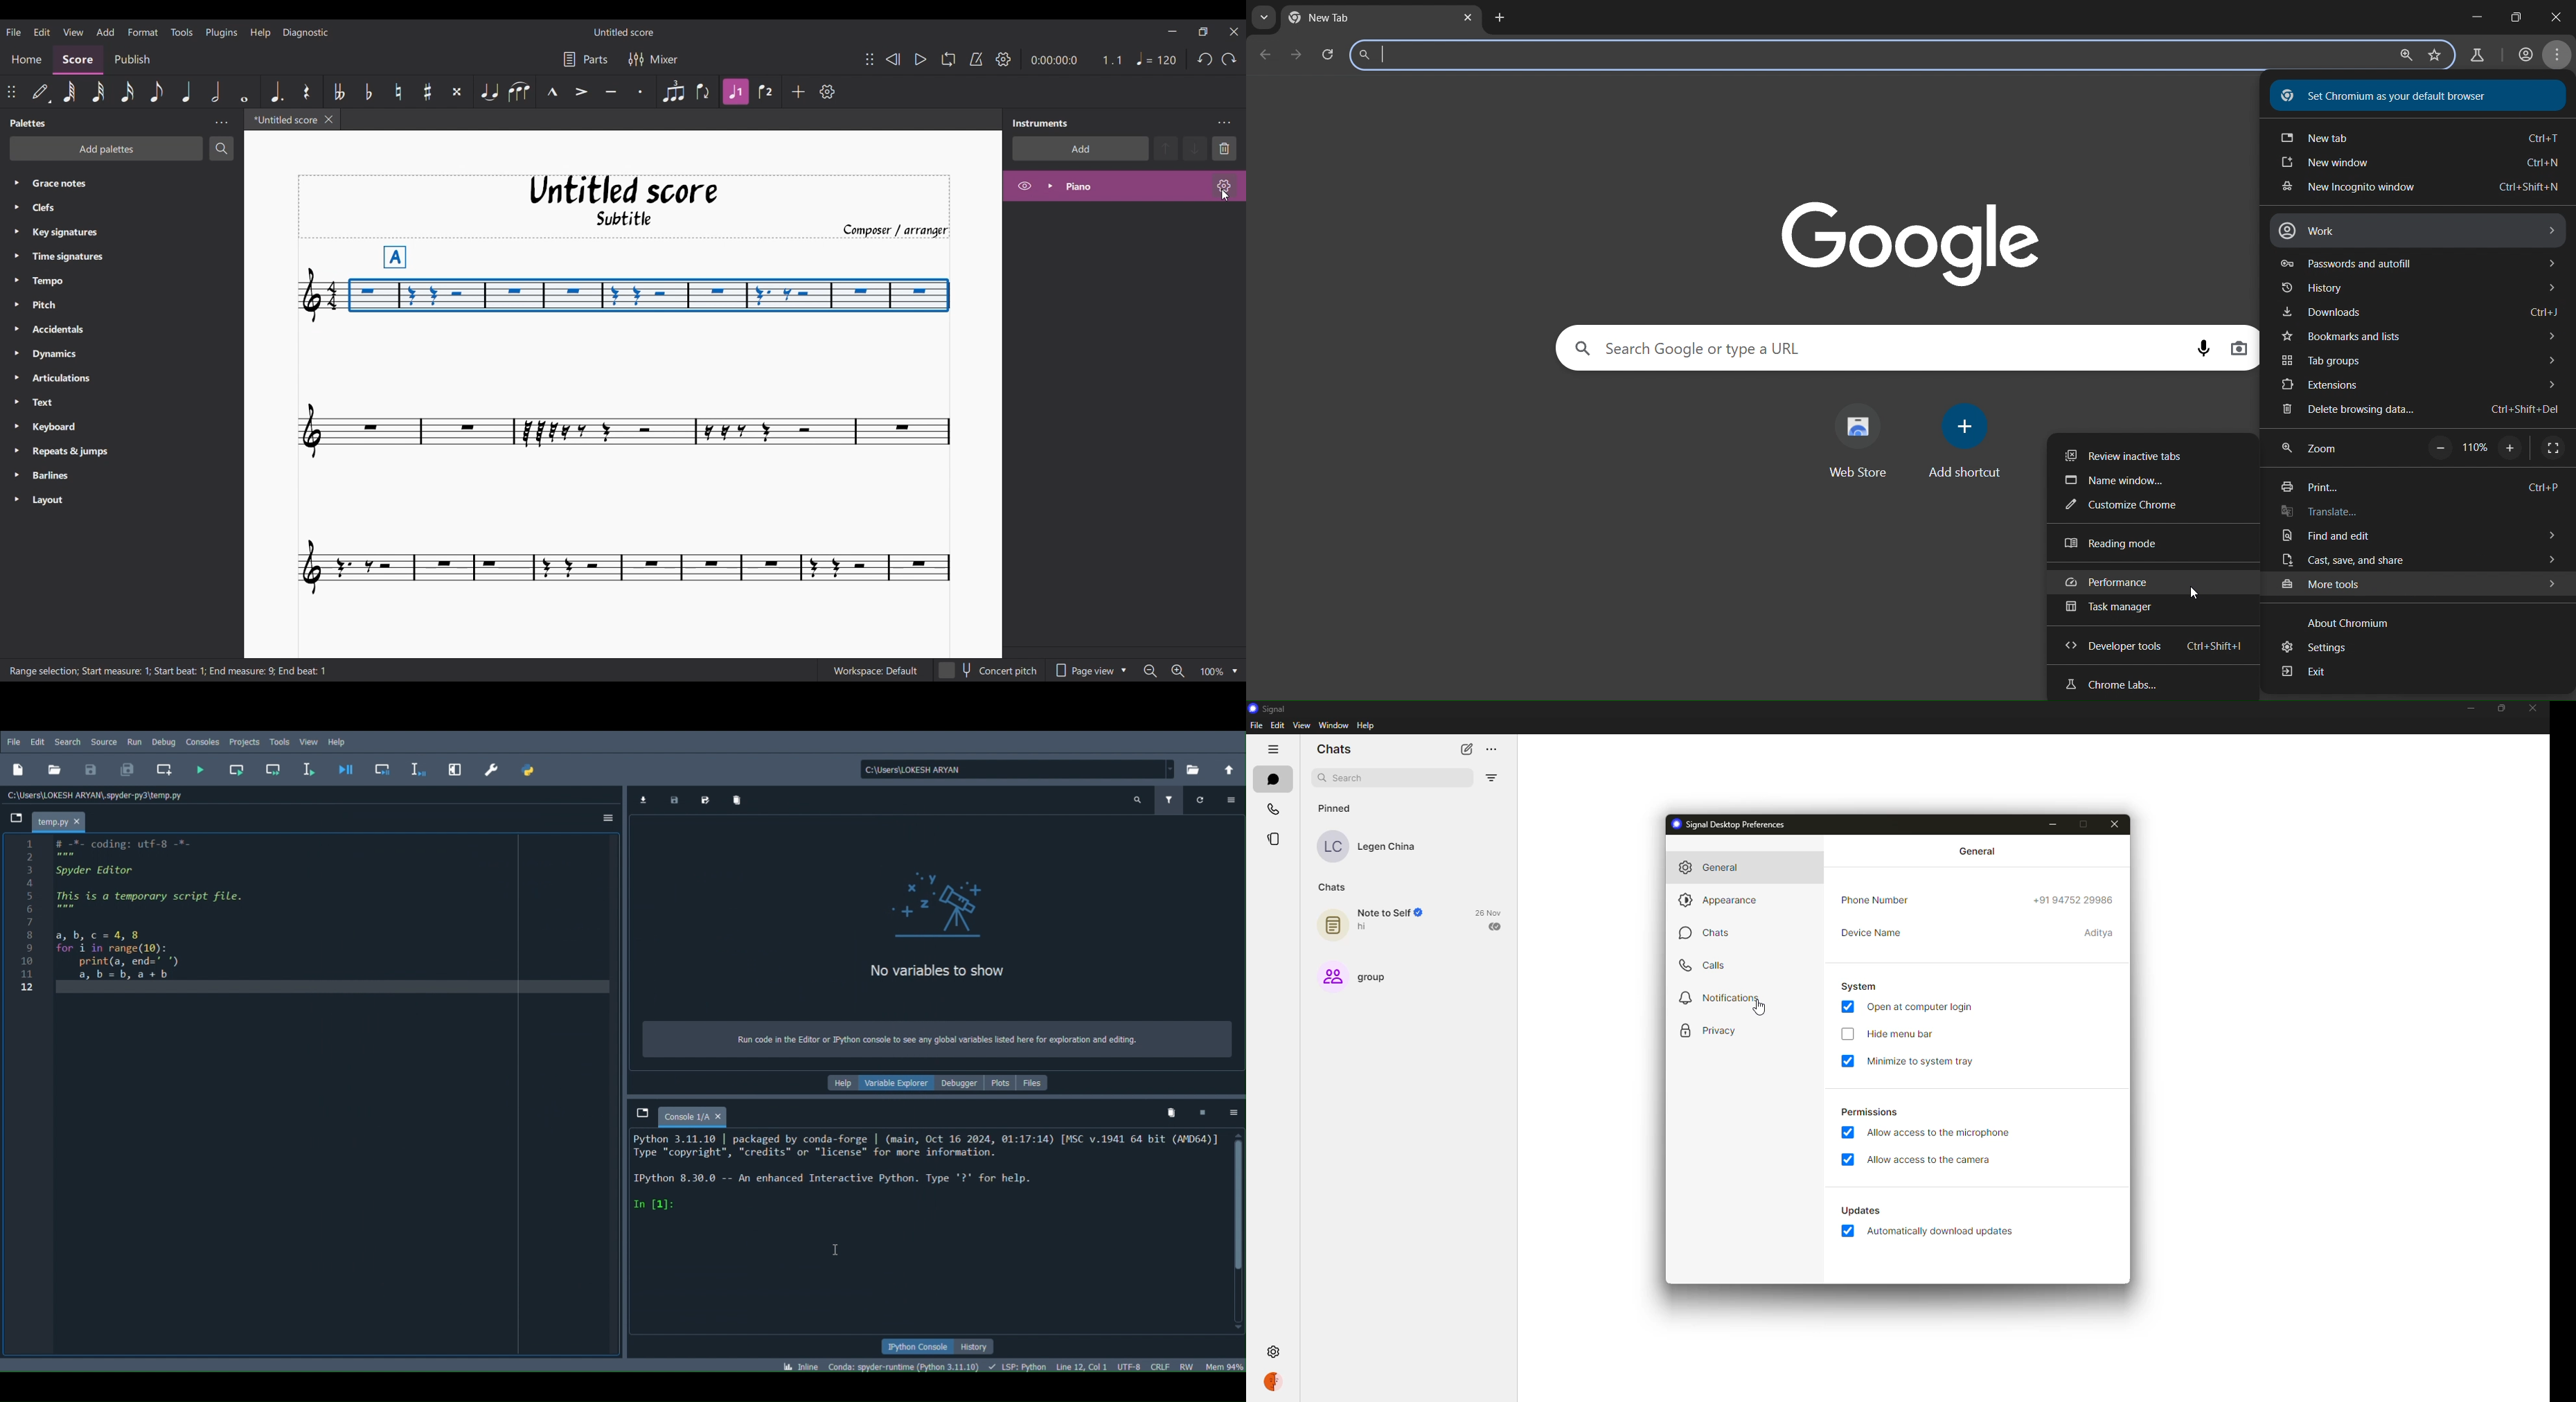 This screenshot has height=1428, width=2576. What do you see at coordinates (1020, 1366) in the screenshot?
I see `Completions, linting , code folding and symbols` at bounding box center [1020, 1366].